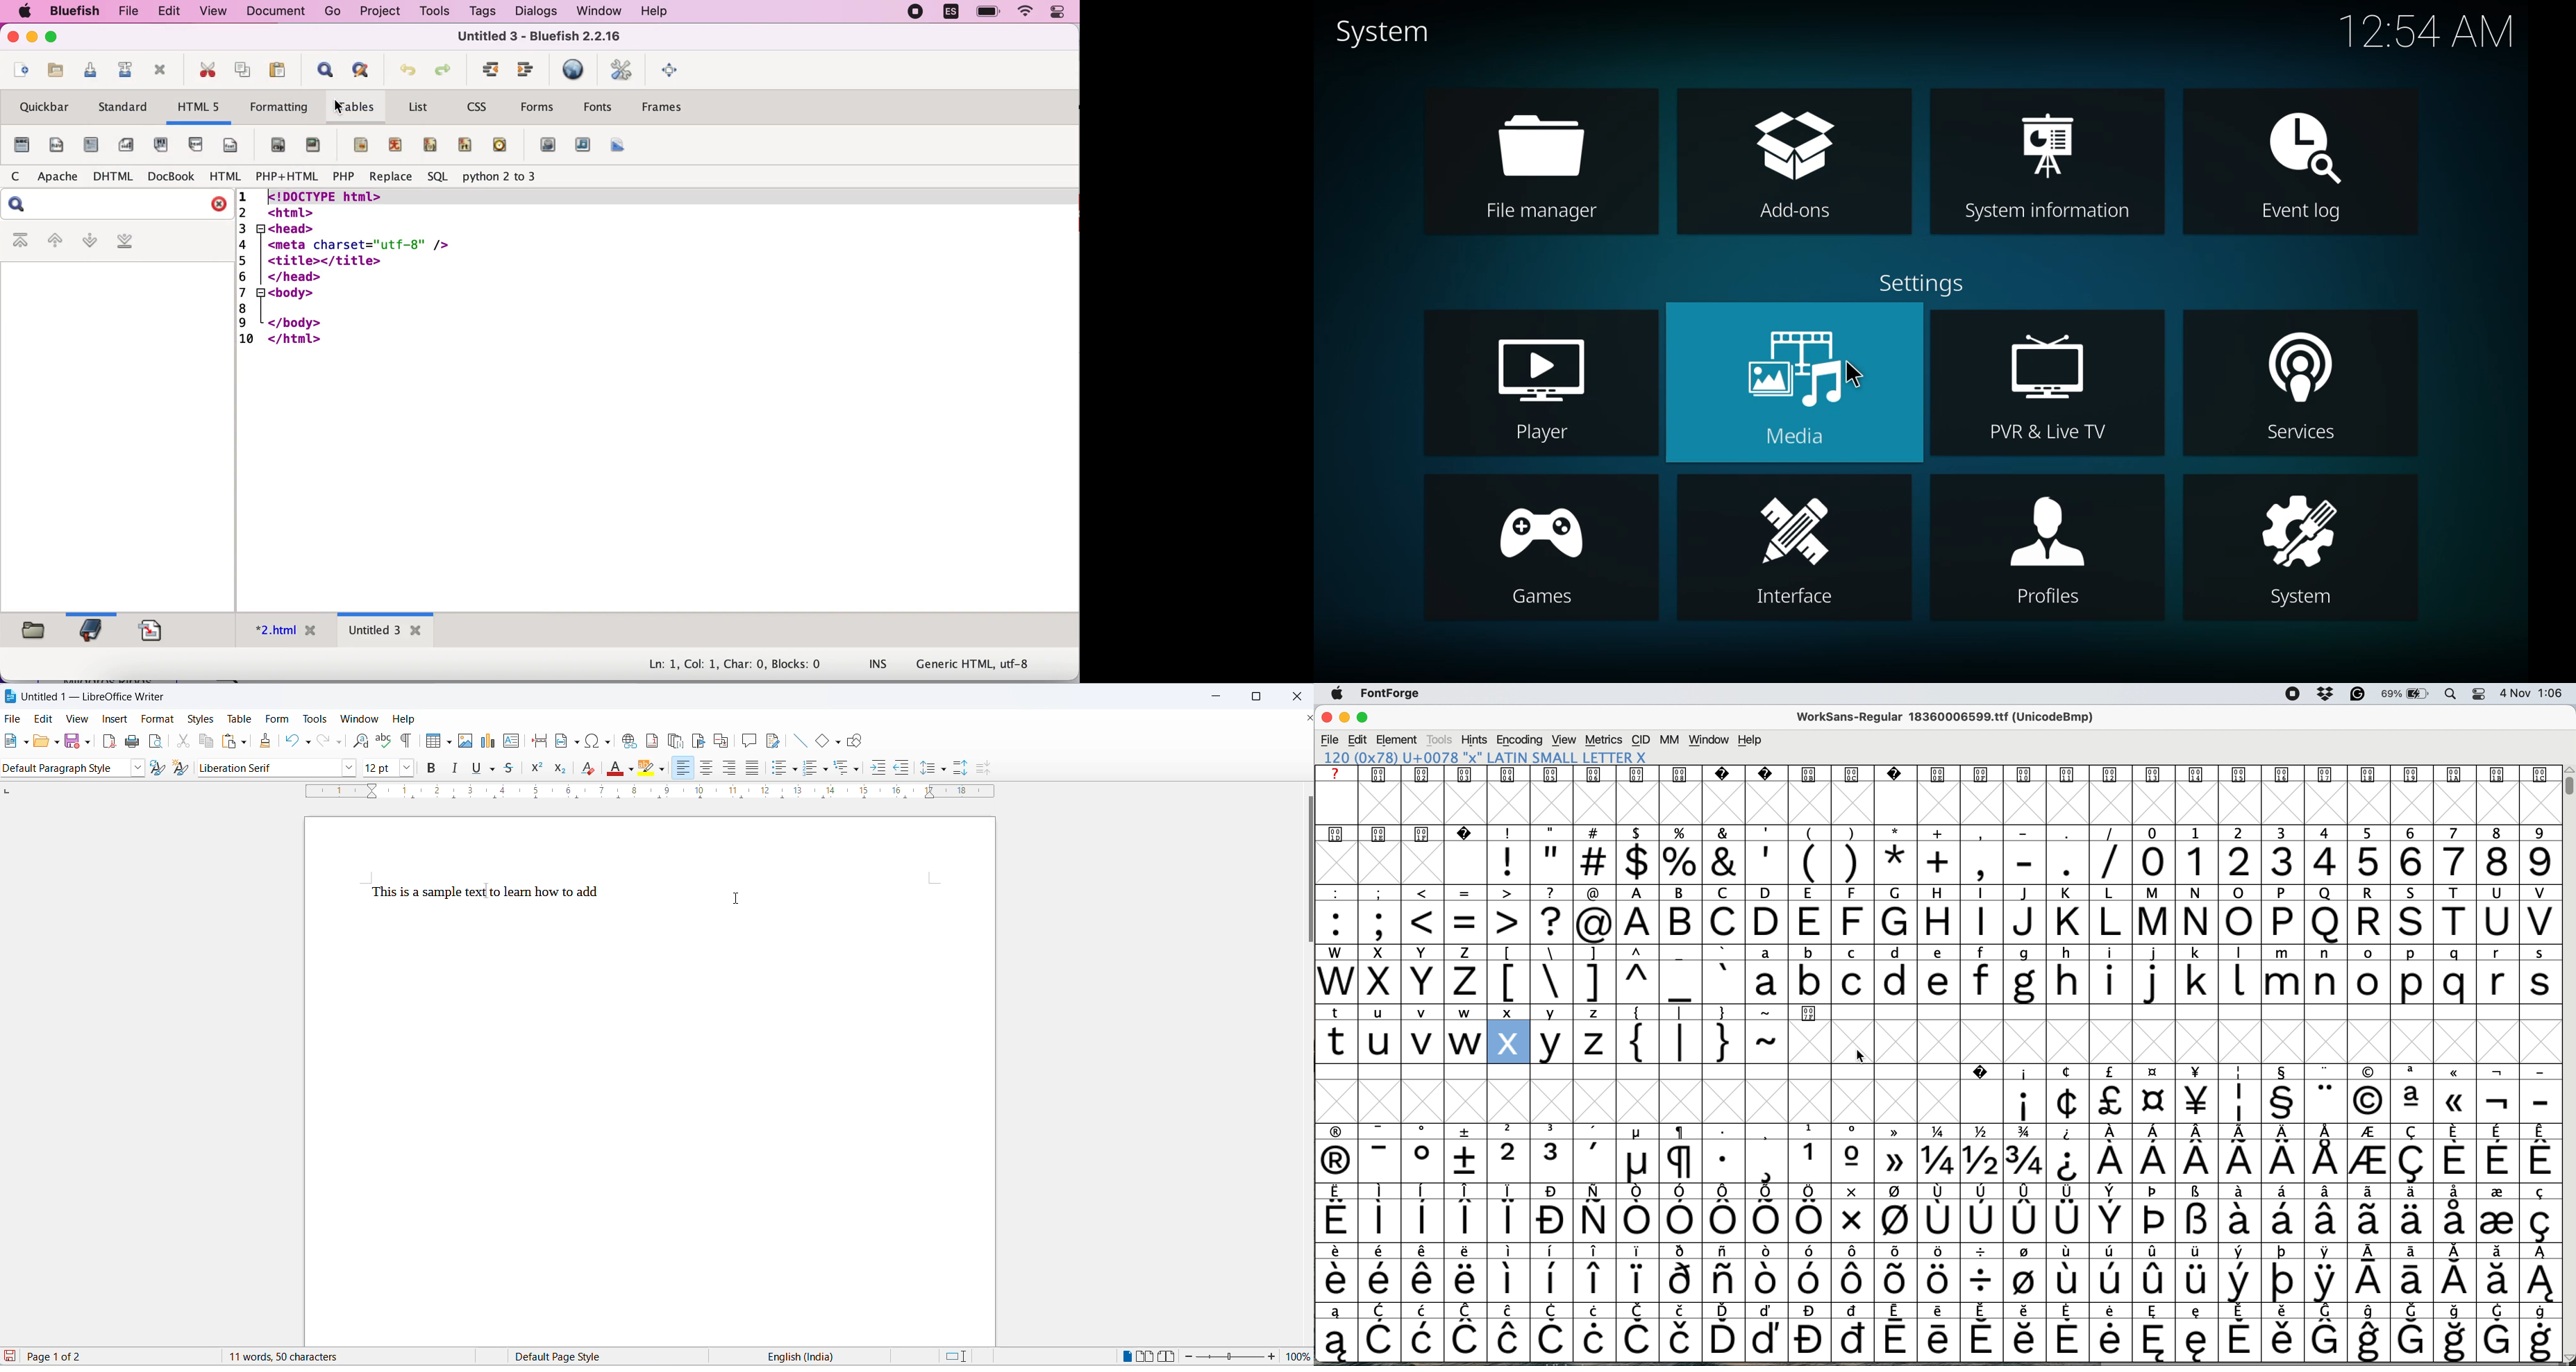 The height and width of the screenshot is (1372, 2576). Describe the element at coordinates (1861, 1057) in the screenshot. I see `cursor` at that location.